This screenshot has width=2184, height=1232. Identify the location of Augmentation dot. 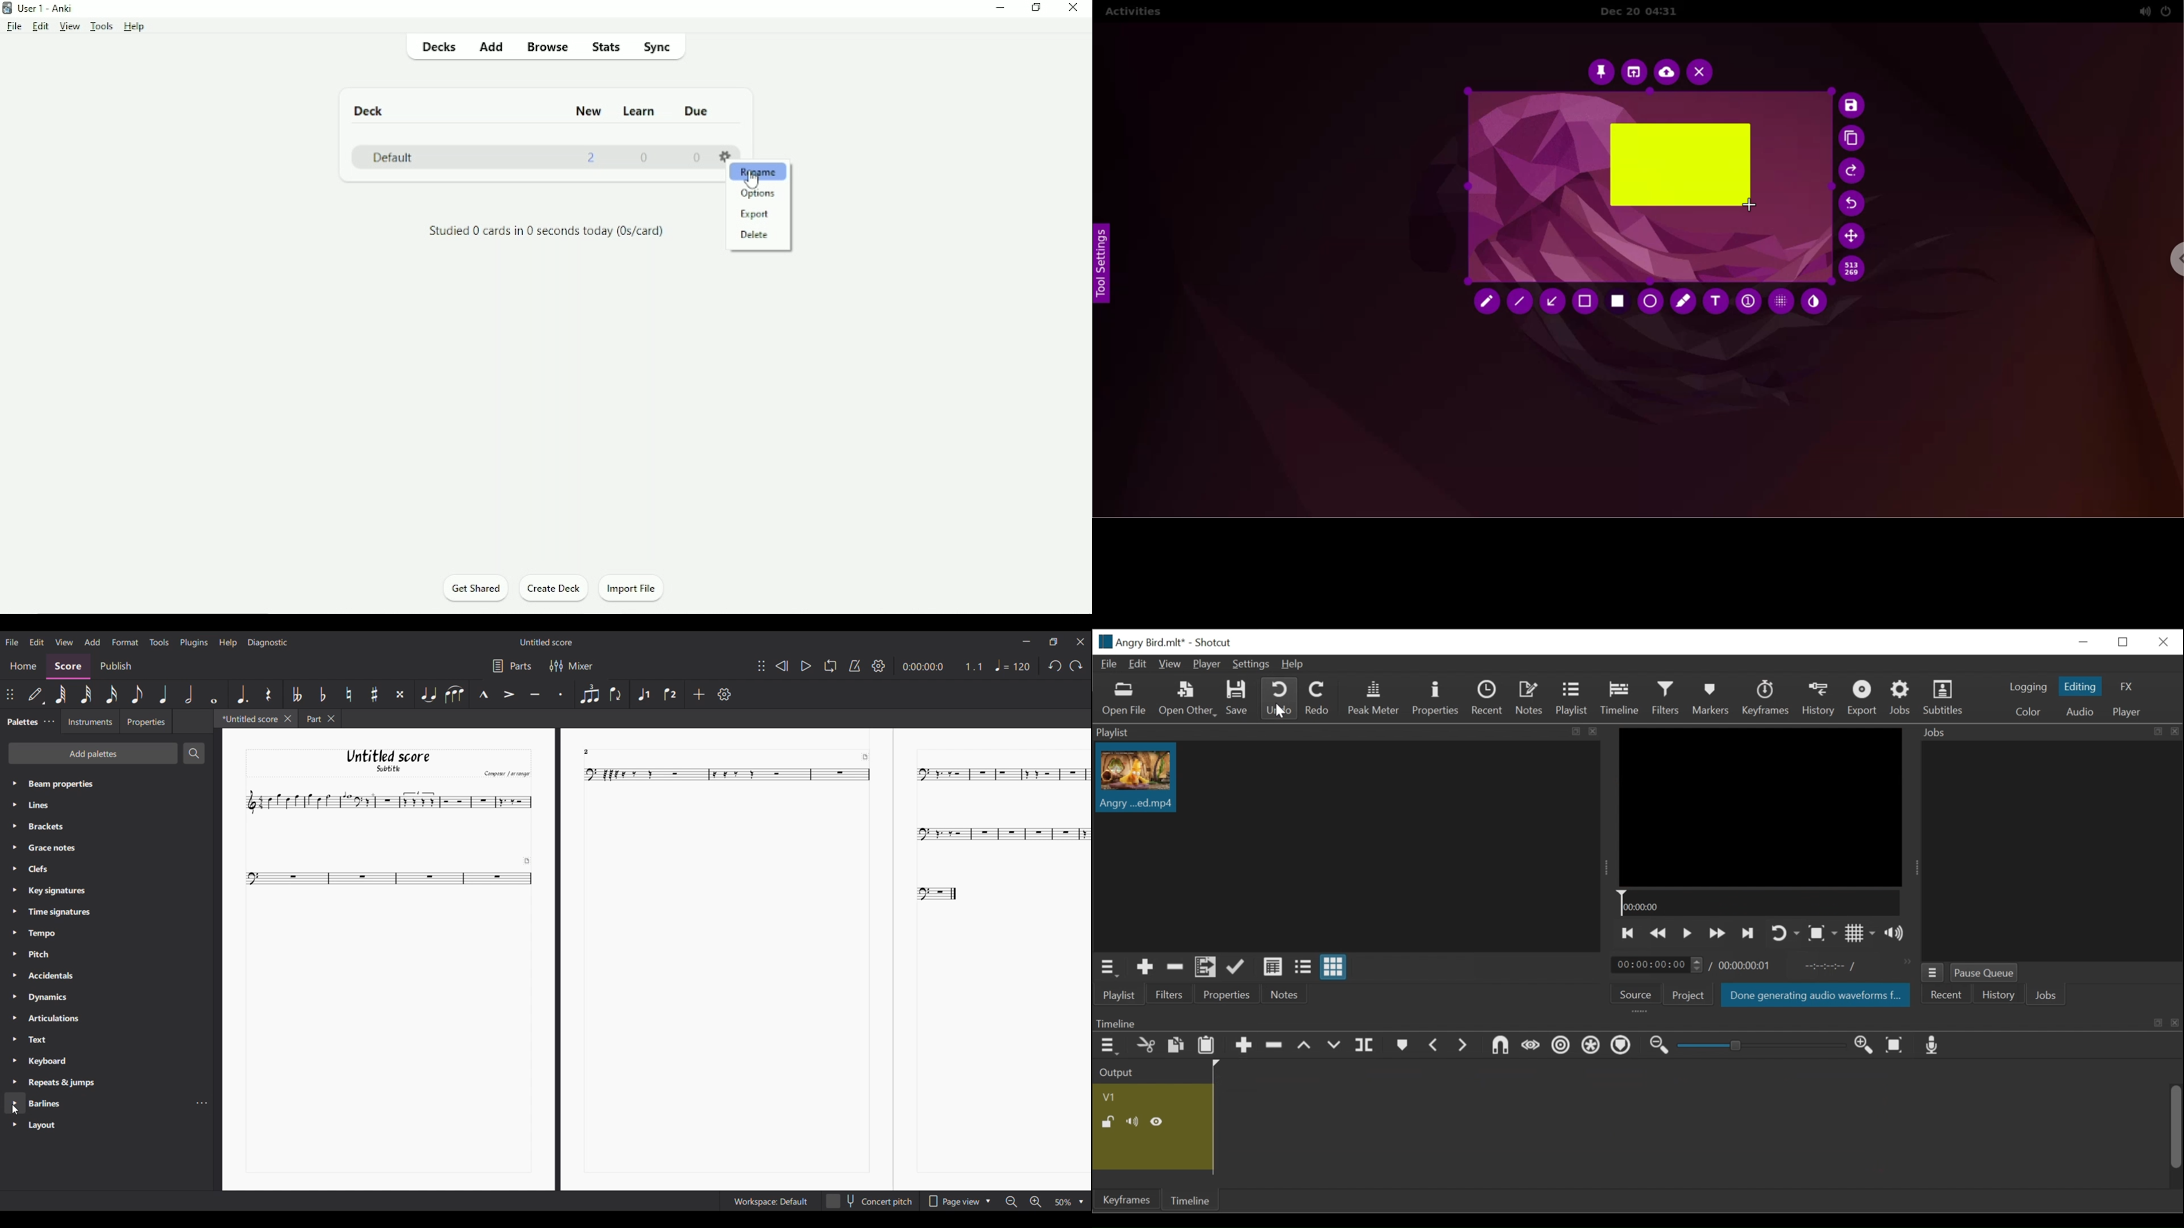
(242, 695).